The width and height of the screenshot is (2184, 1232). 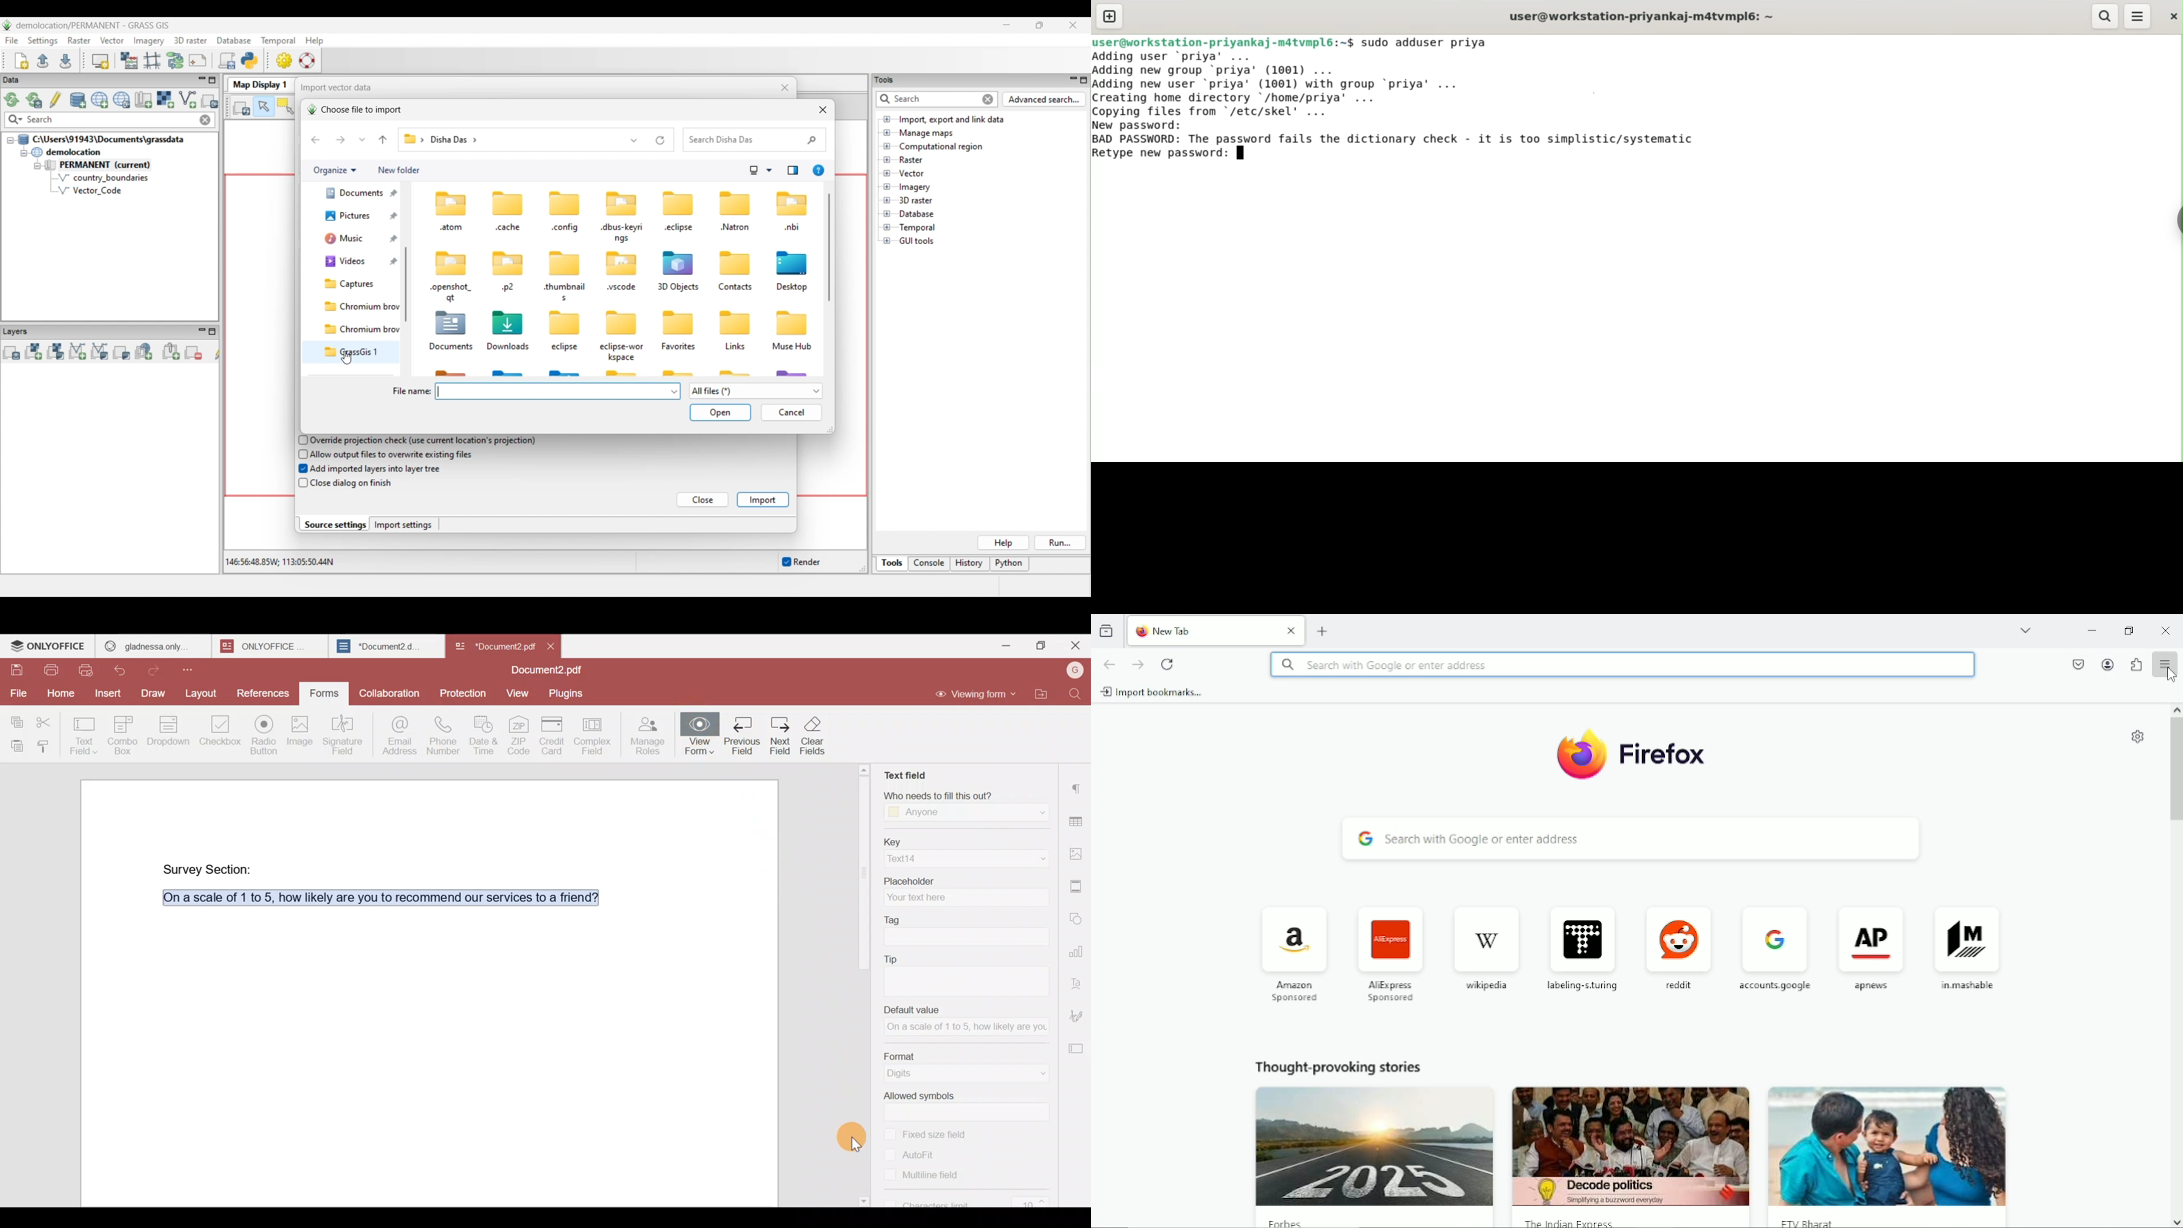 I want to click on go forward, so click(x=1137, y=664).